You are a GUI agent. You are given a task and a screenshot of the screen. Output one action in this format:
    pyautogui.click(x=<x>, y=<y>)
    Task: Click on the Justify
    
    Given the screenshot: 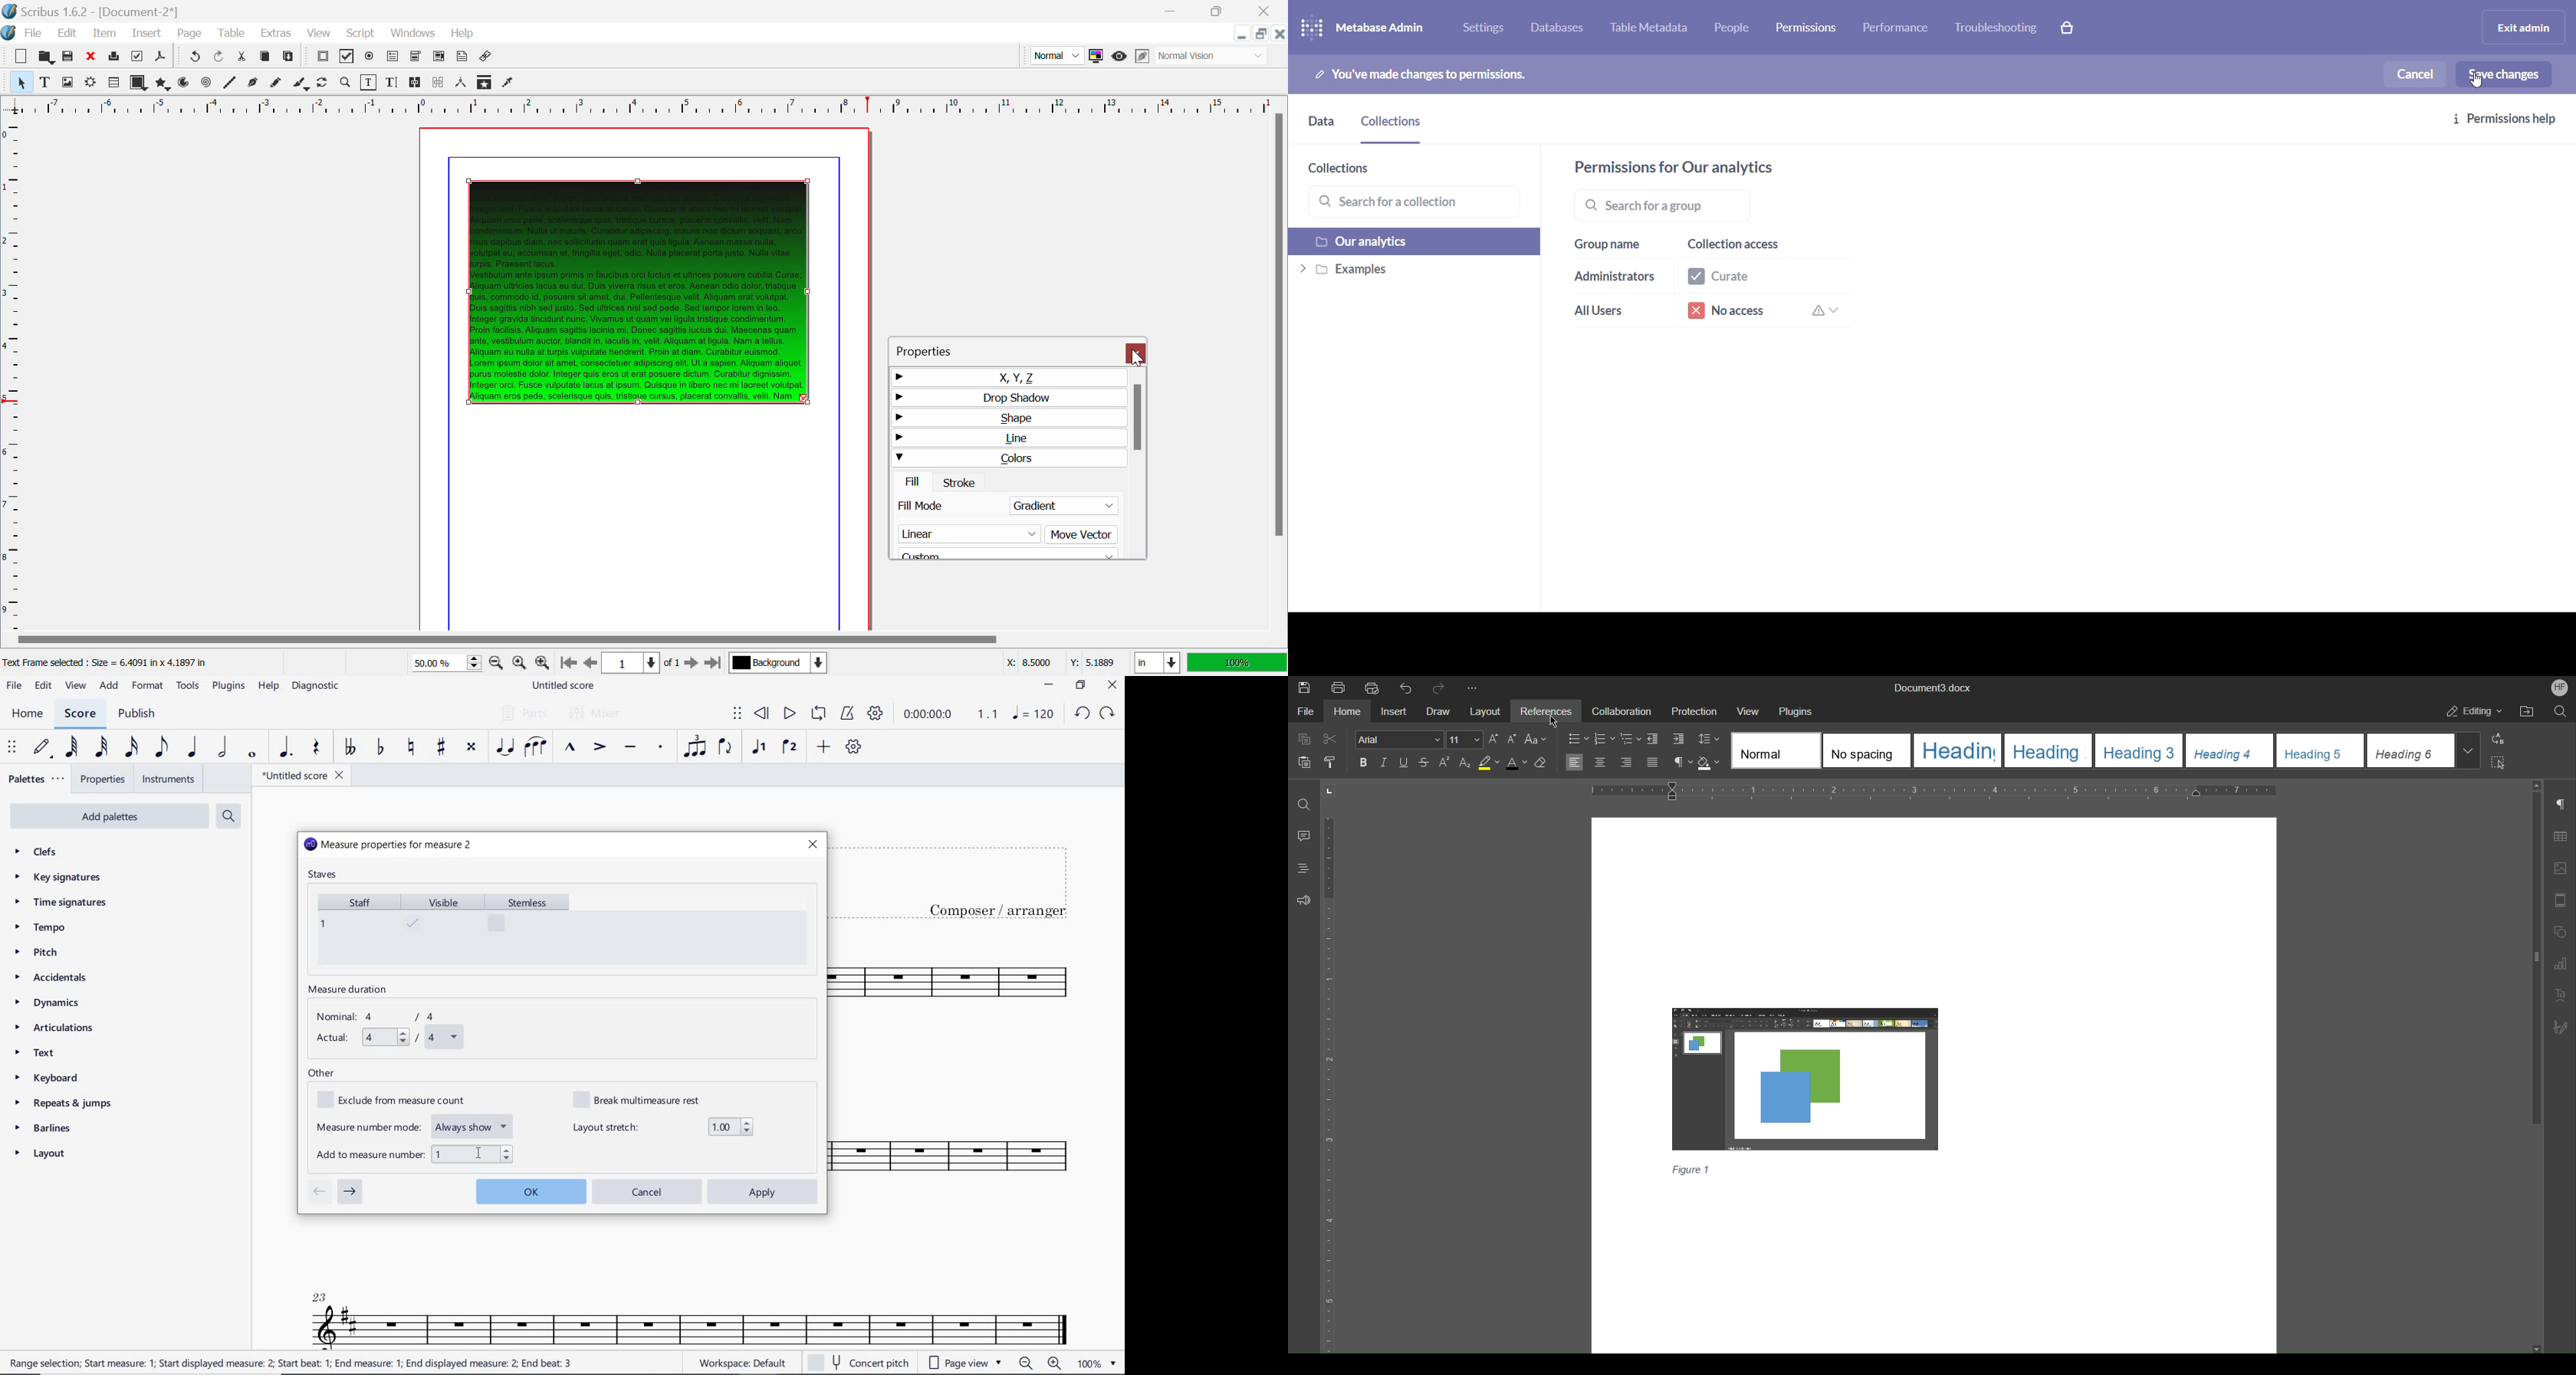 What is the action you would take?
    pyautogui.click(x=1654, y=764)
    